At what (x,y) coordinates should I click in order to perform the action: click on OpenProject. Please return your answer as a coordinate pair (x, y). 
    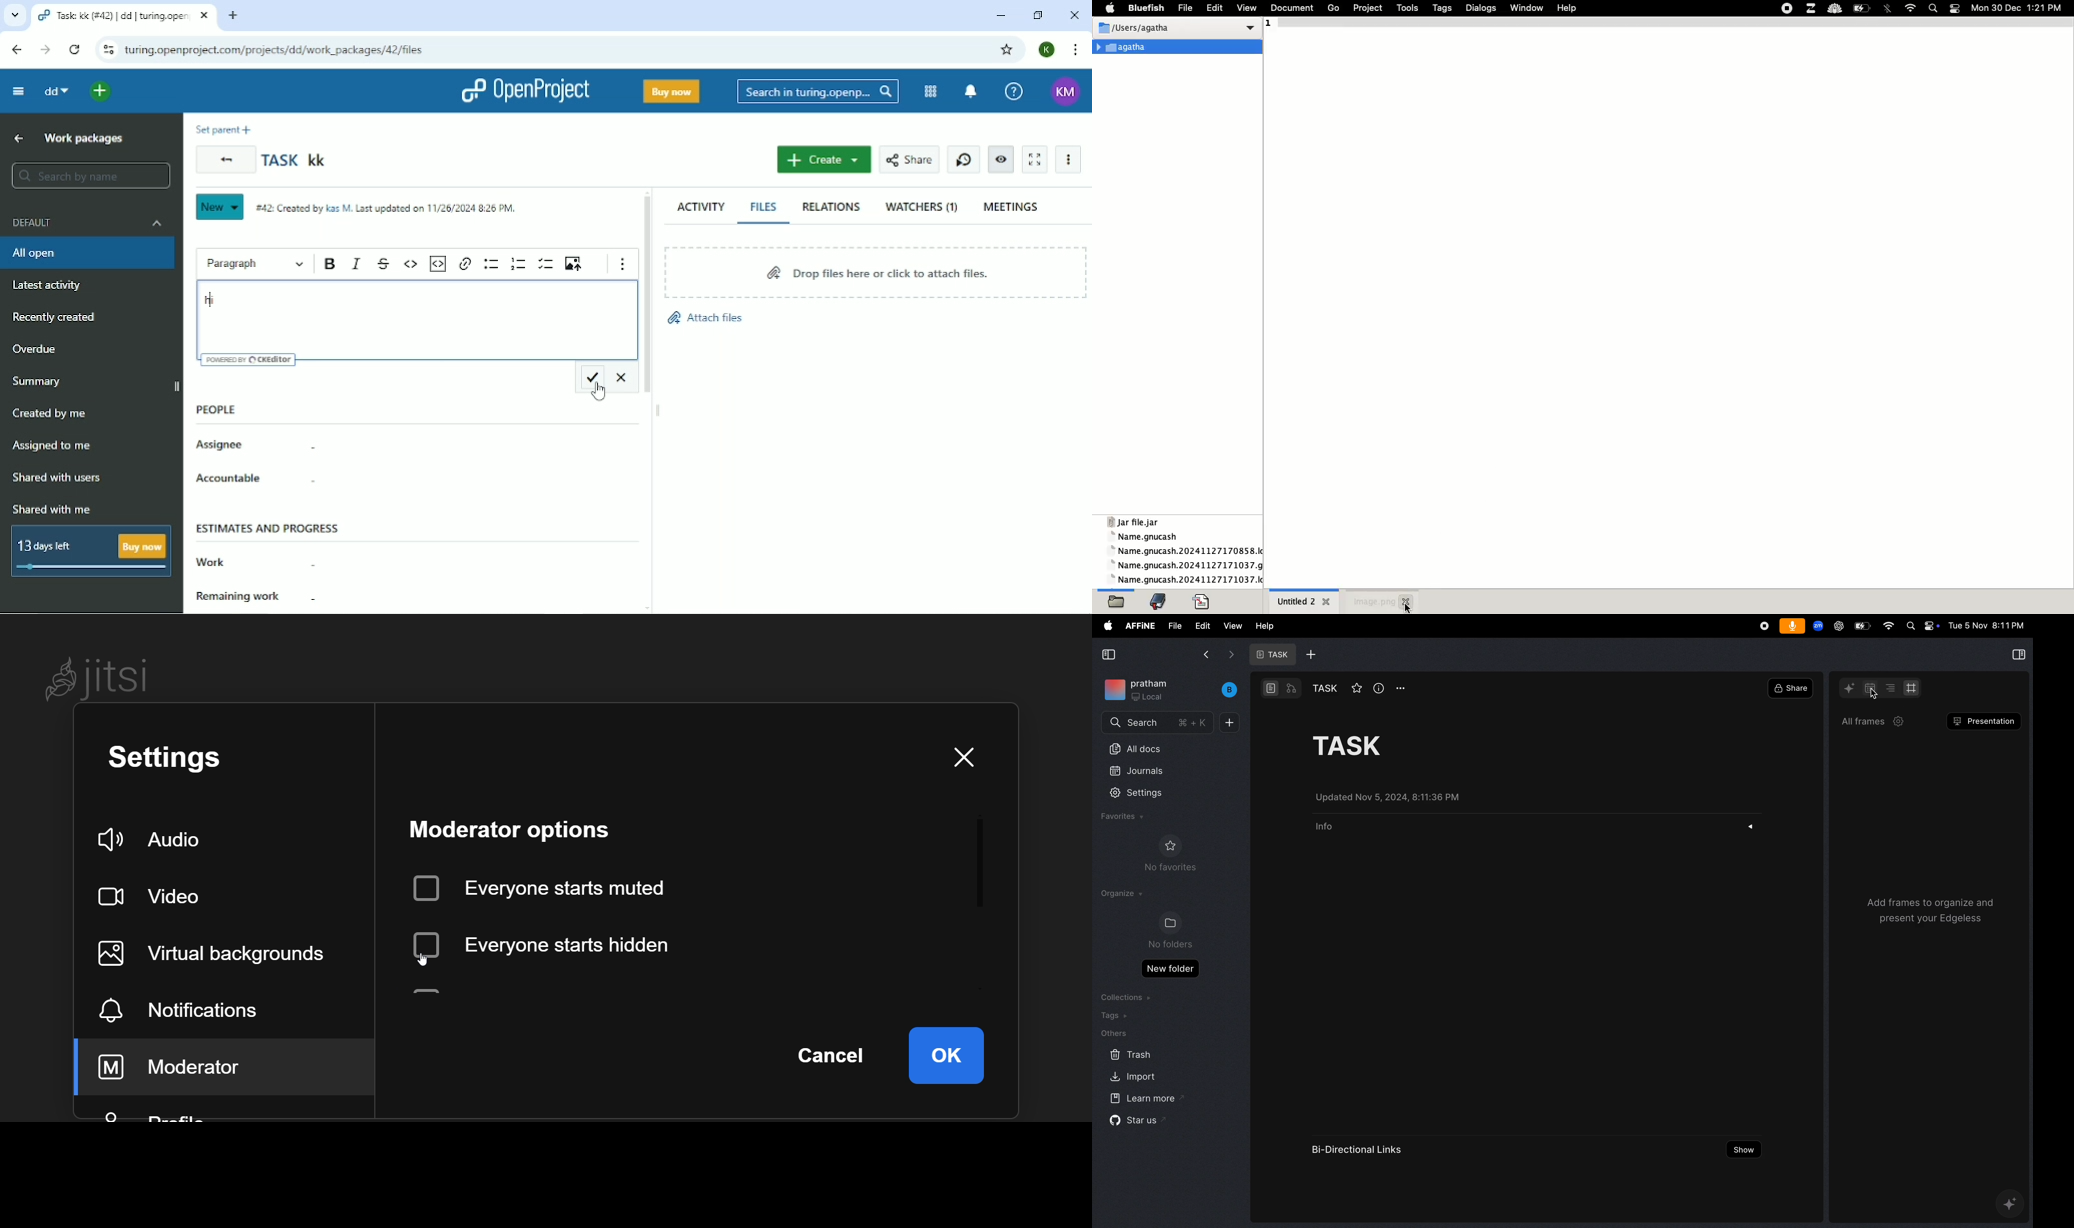
    Looking at the image, I should click on (527, 90).